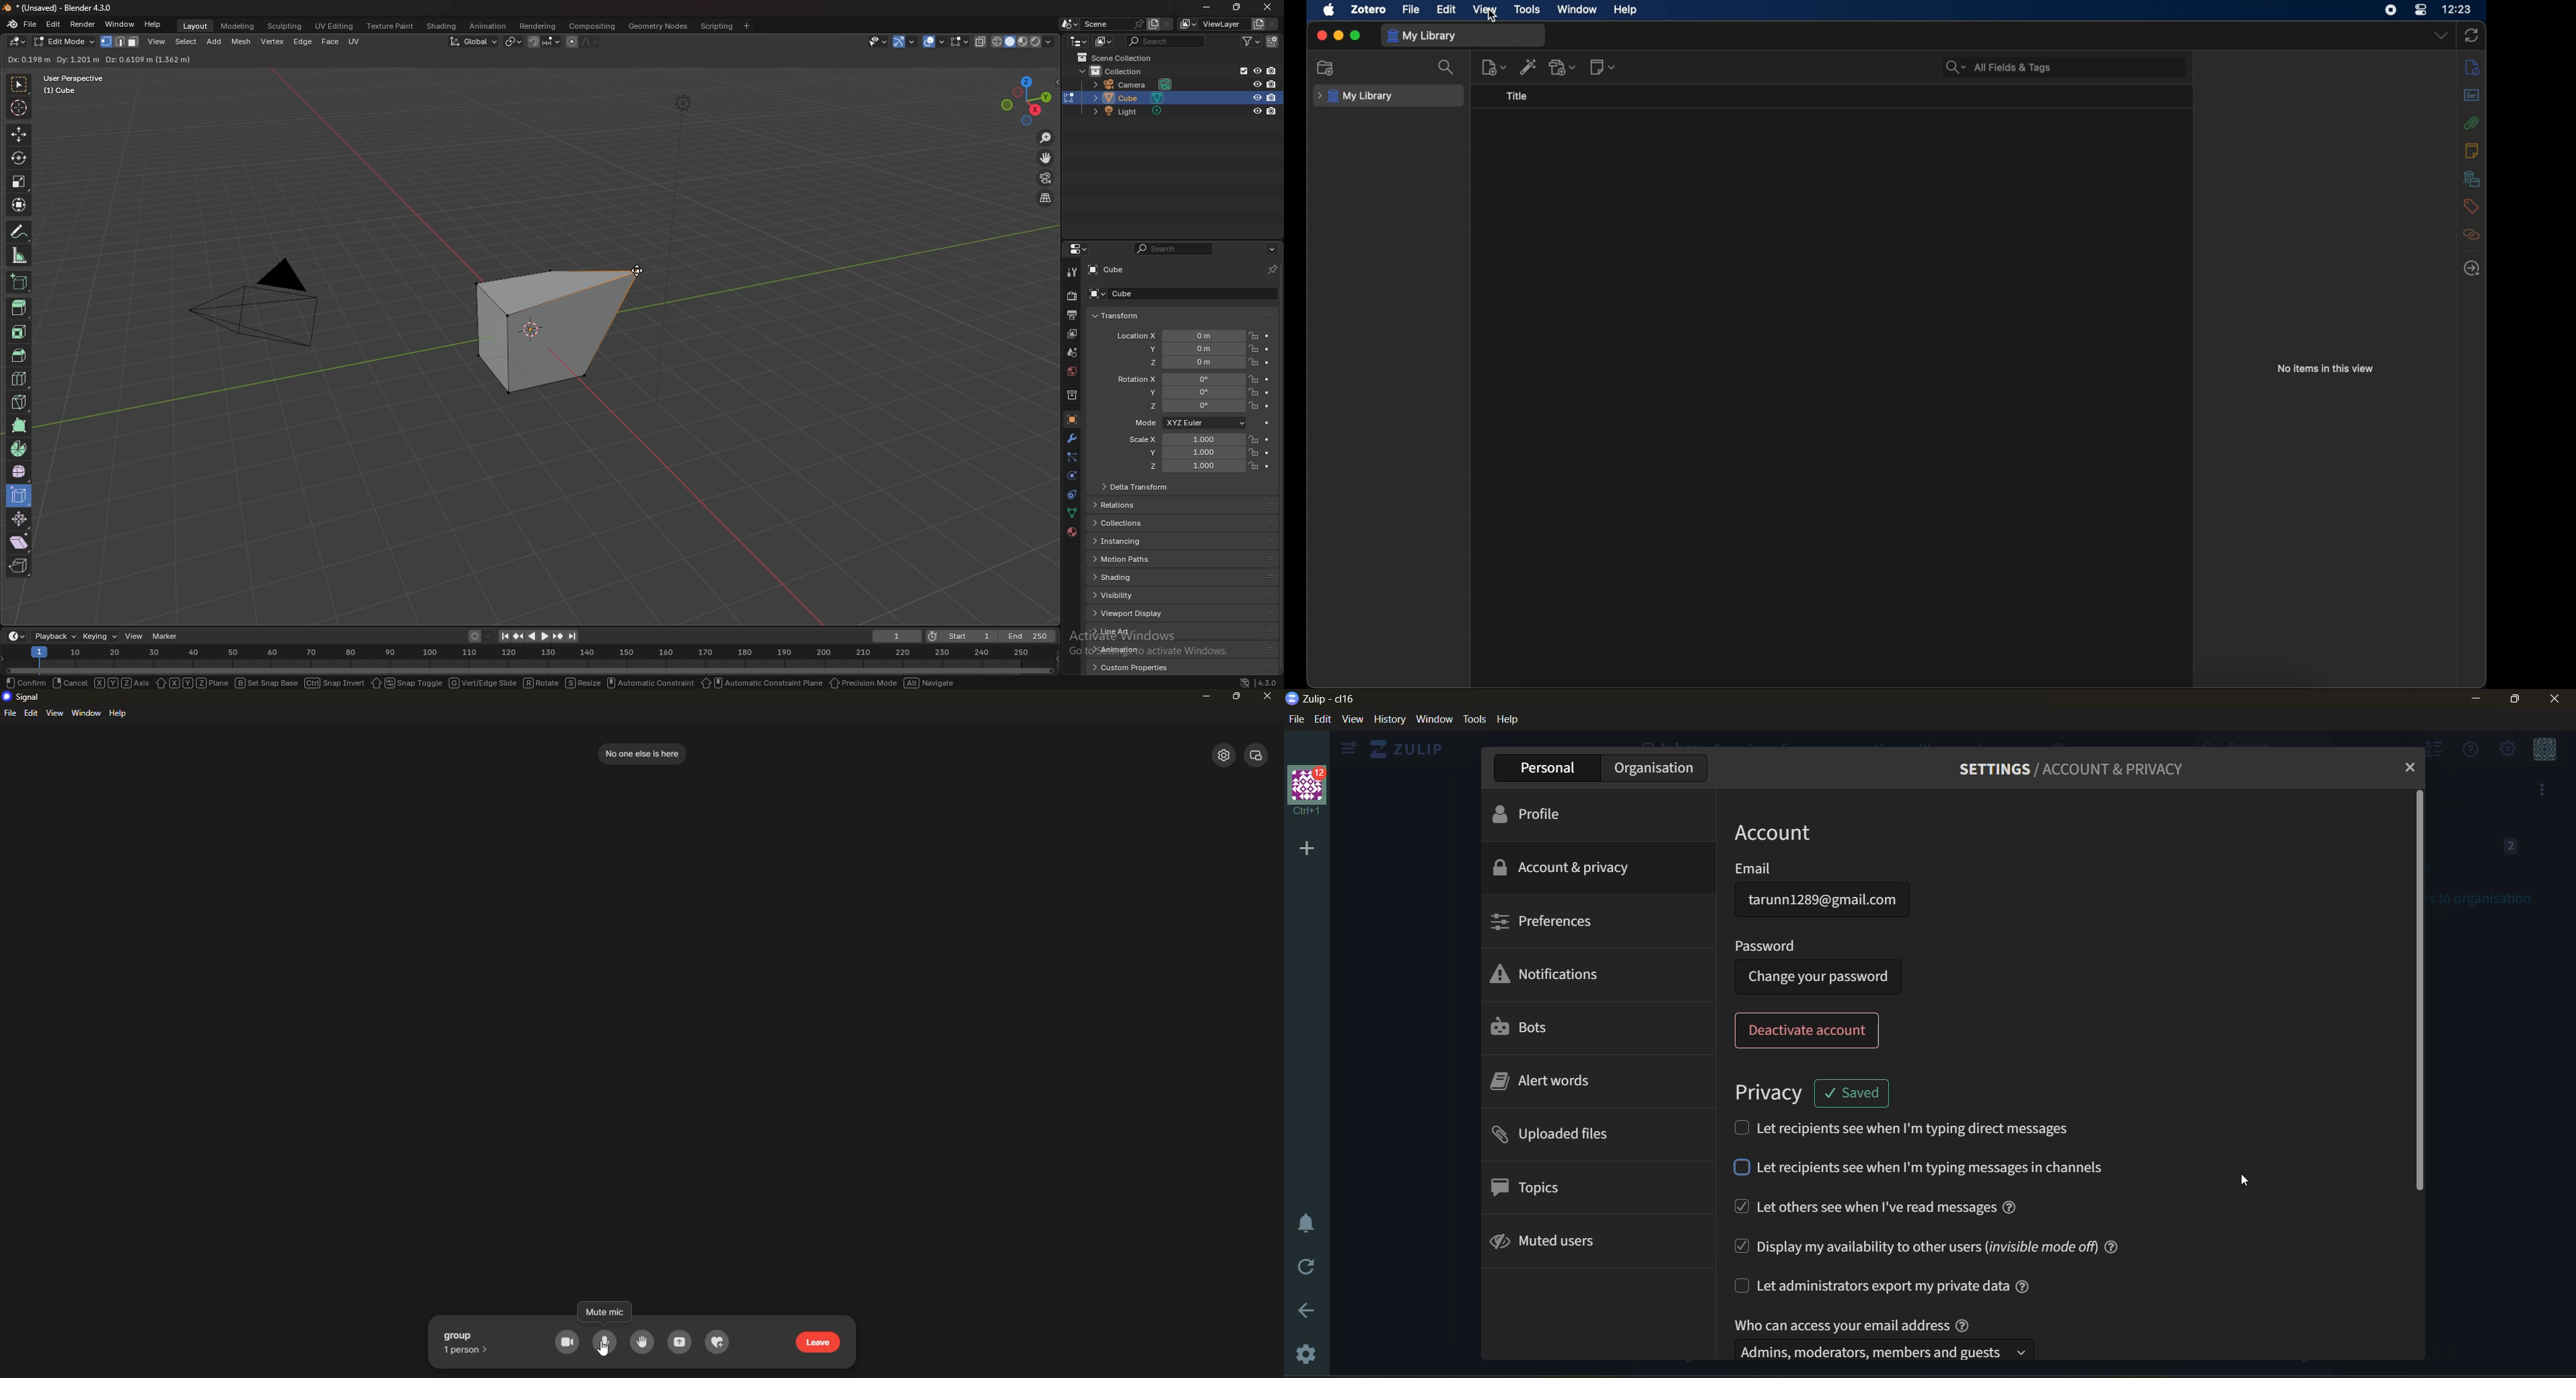 The image size is (2576, 1400). Describe the element at coordinates (18, 332) in the screenshot. I see `inset faces` at that location.